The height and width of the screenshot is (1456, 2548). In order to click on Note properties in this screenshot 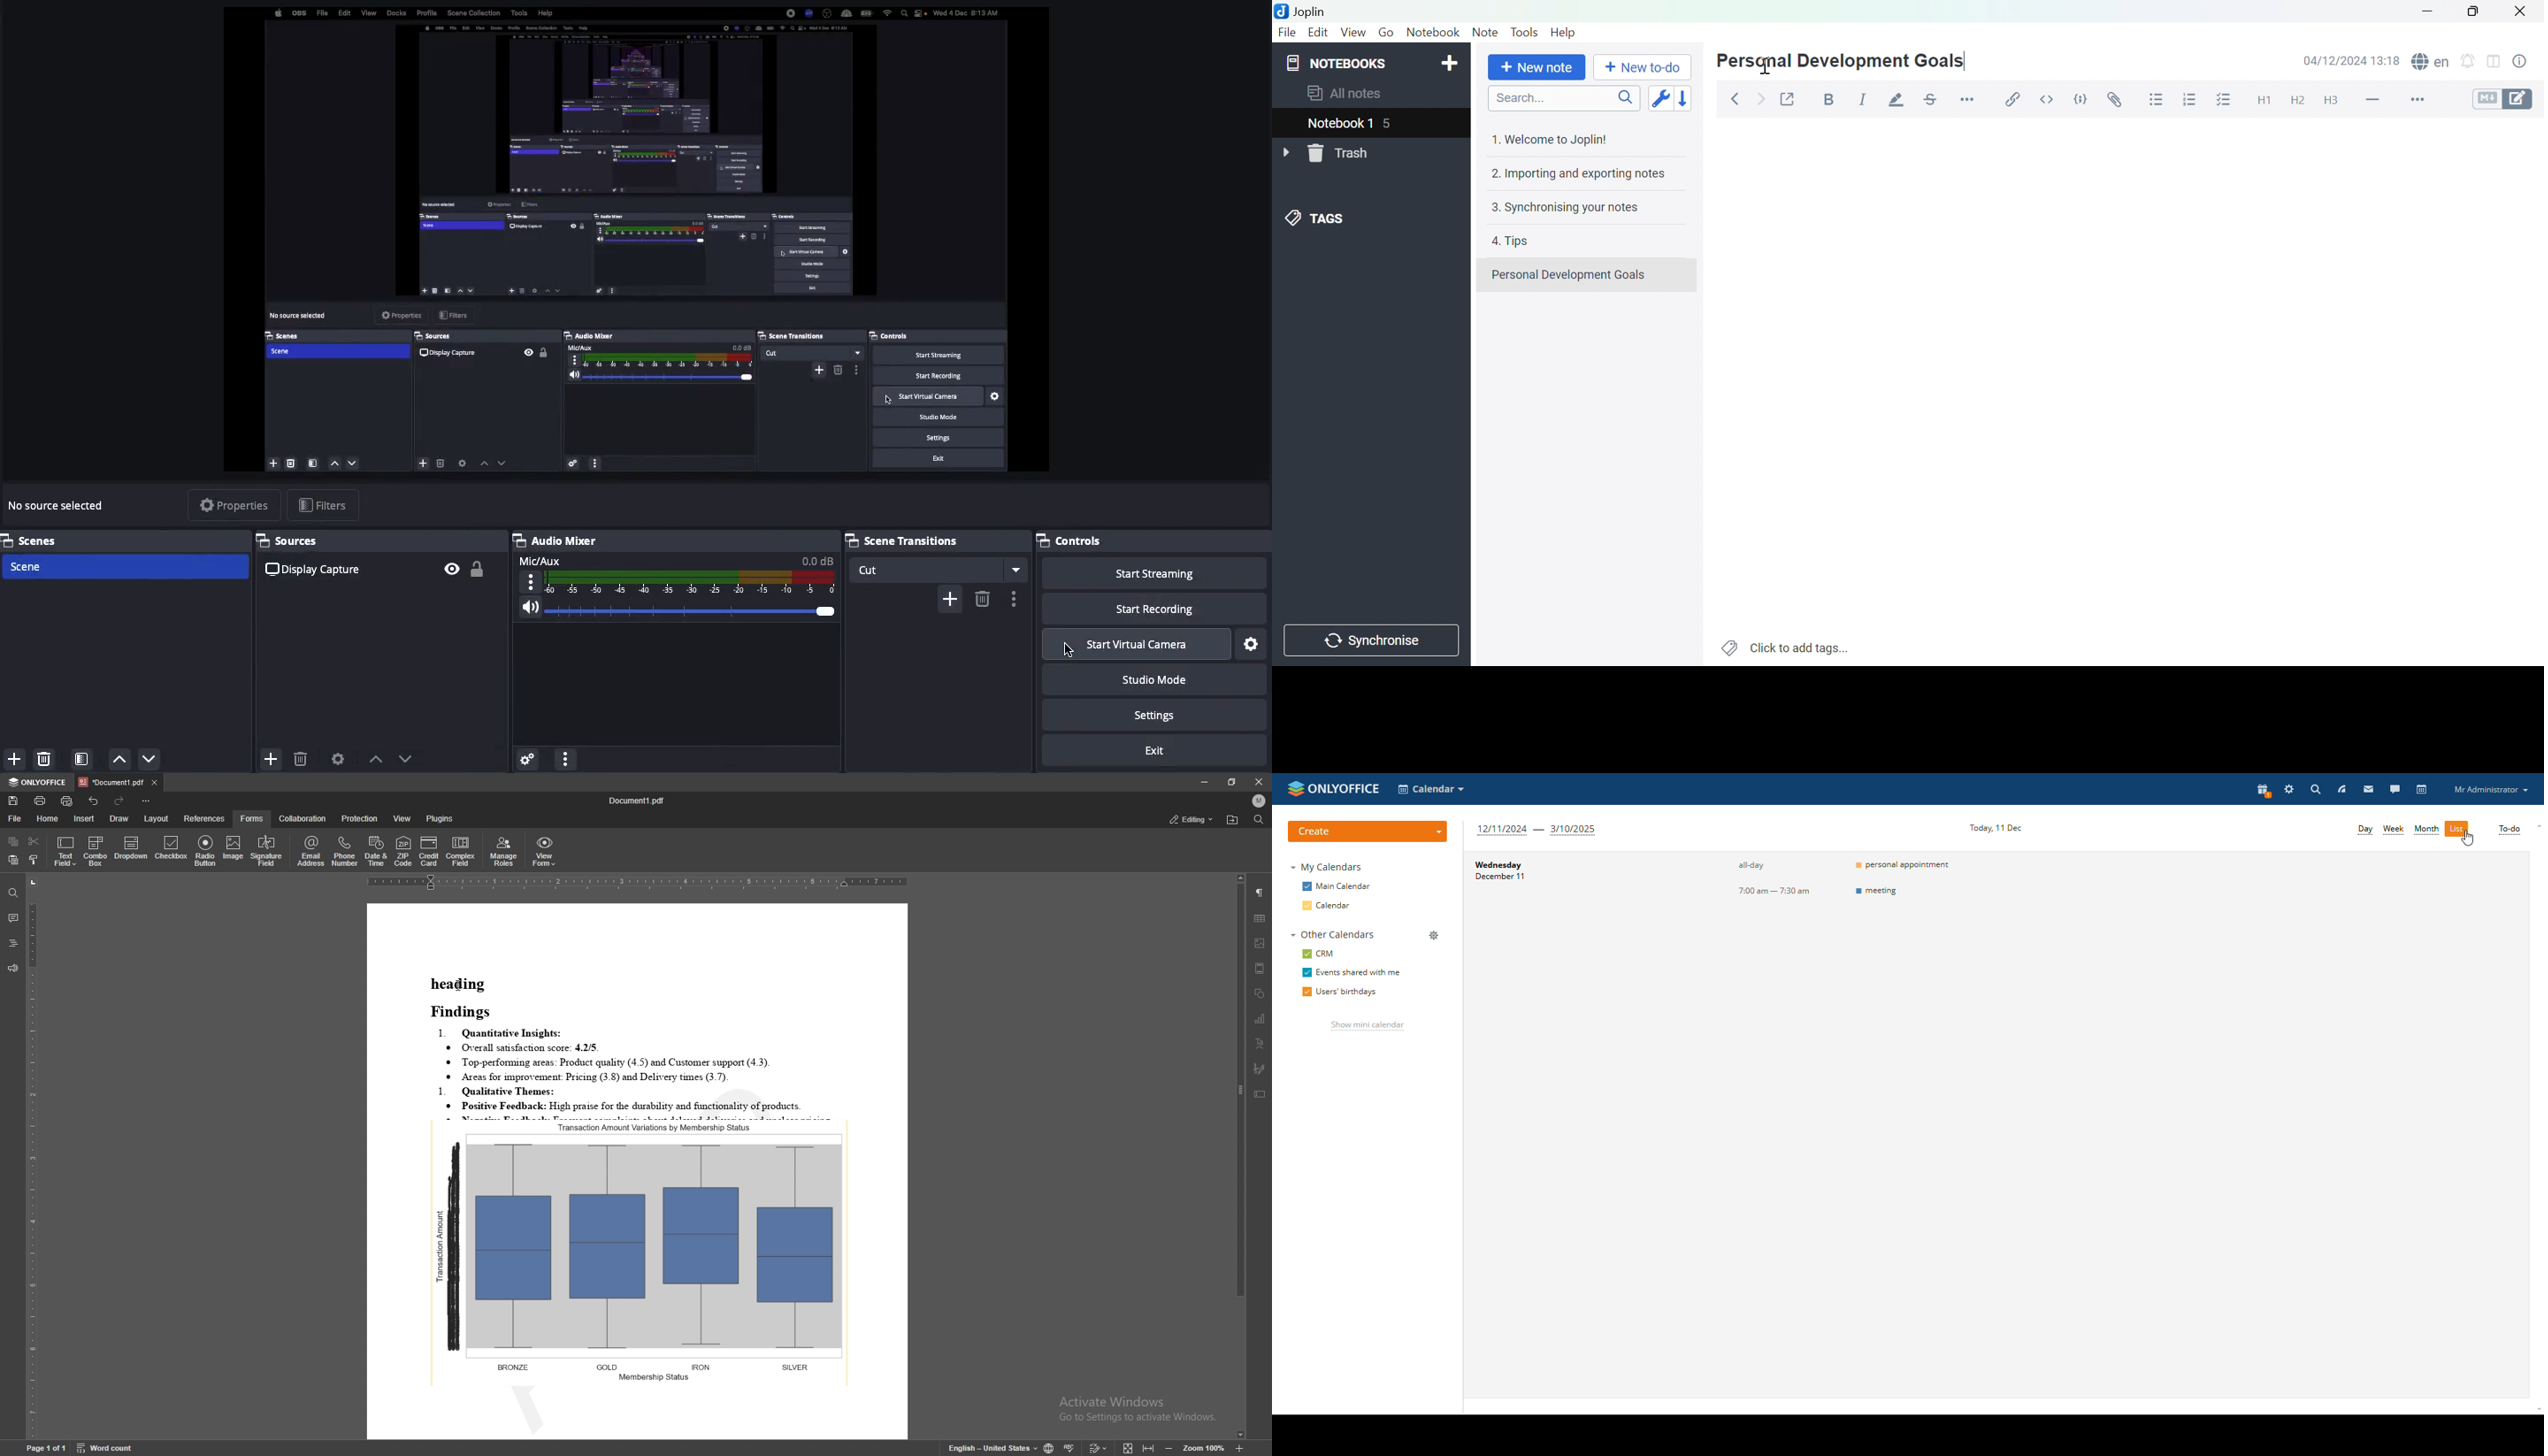, I will do `click(2525, 62)`.